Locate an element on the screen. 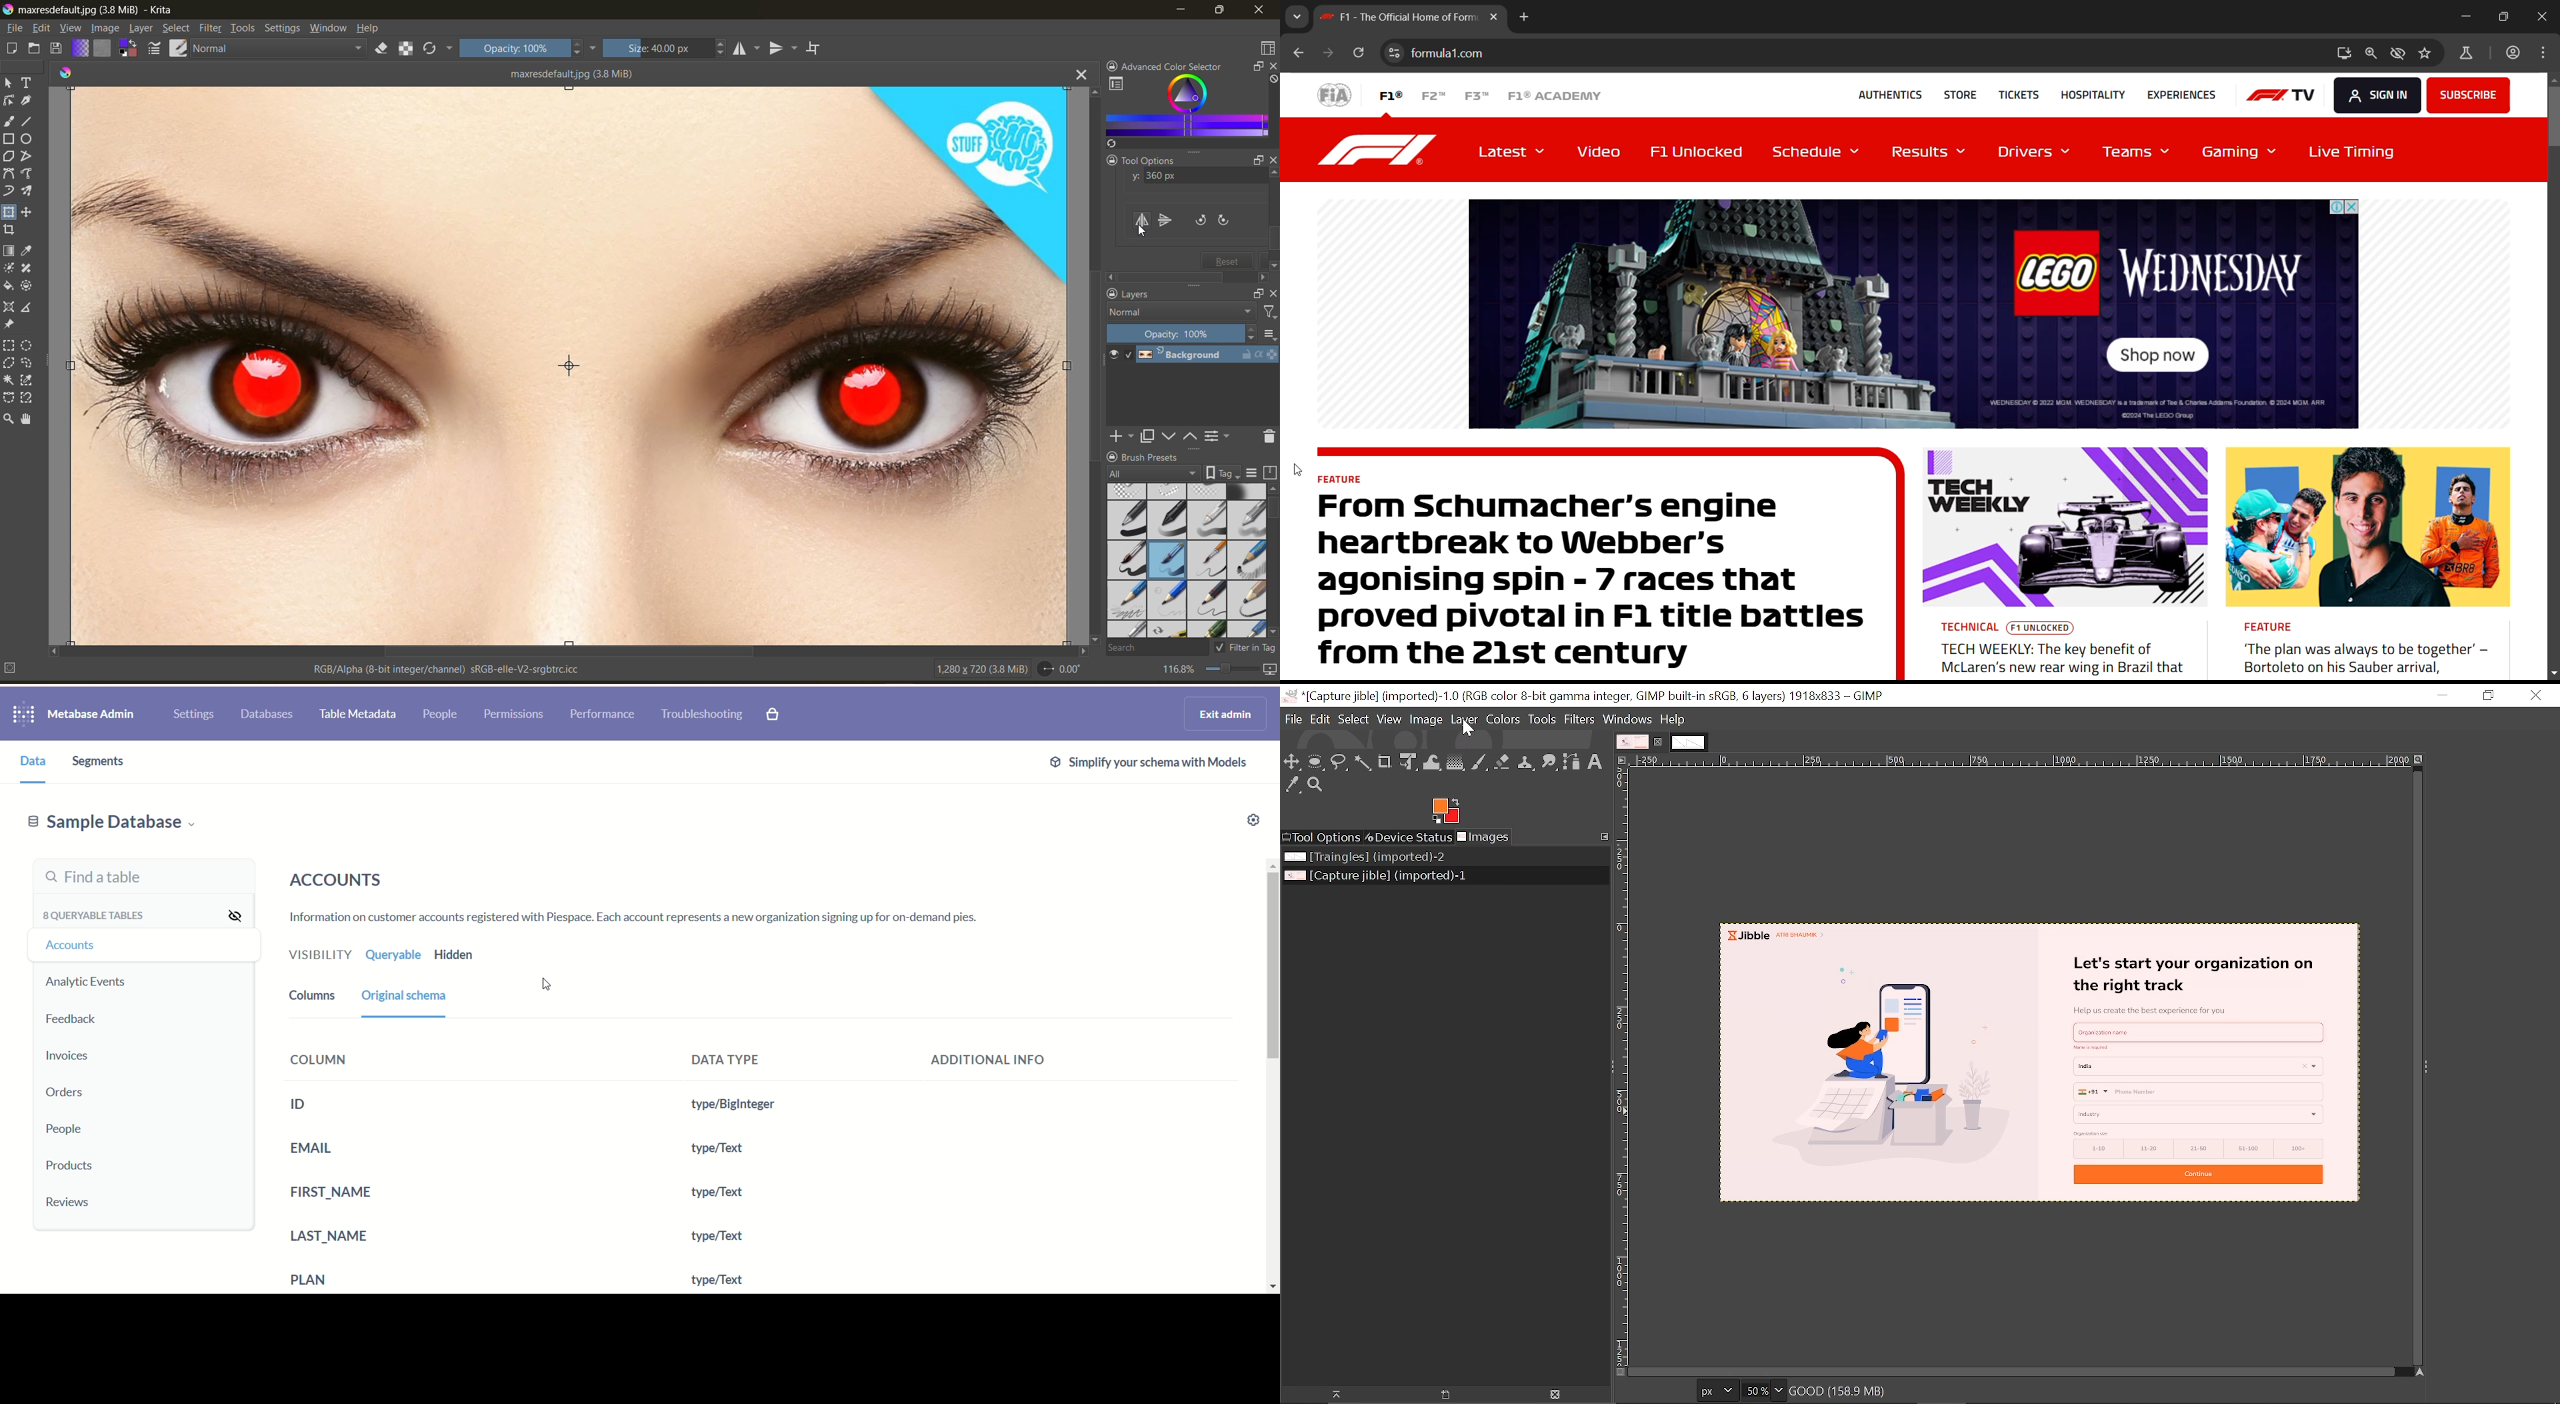  Advanced color selector is located at coordinates (1177, 63).